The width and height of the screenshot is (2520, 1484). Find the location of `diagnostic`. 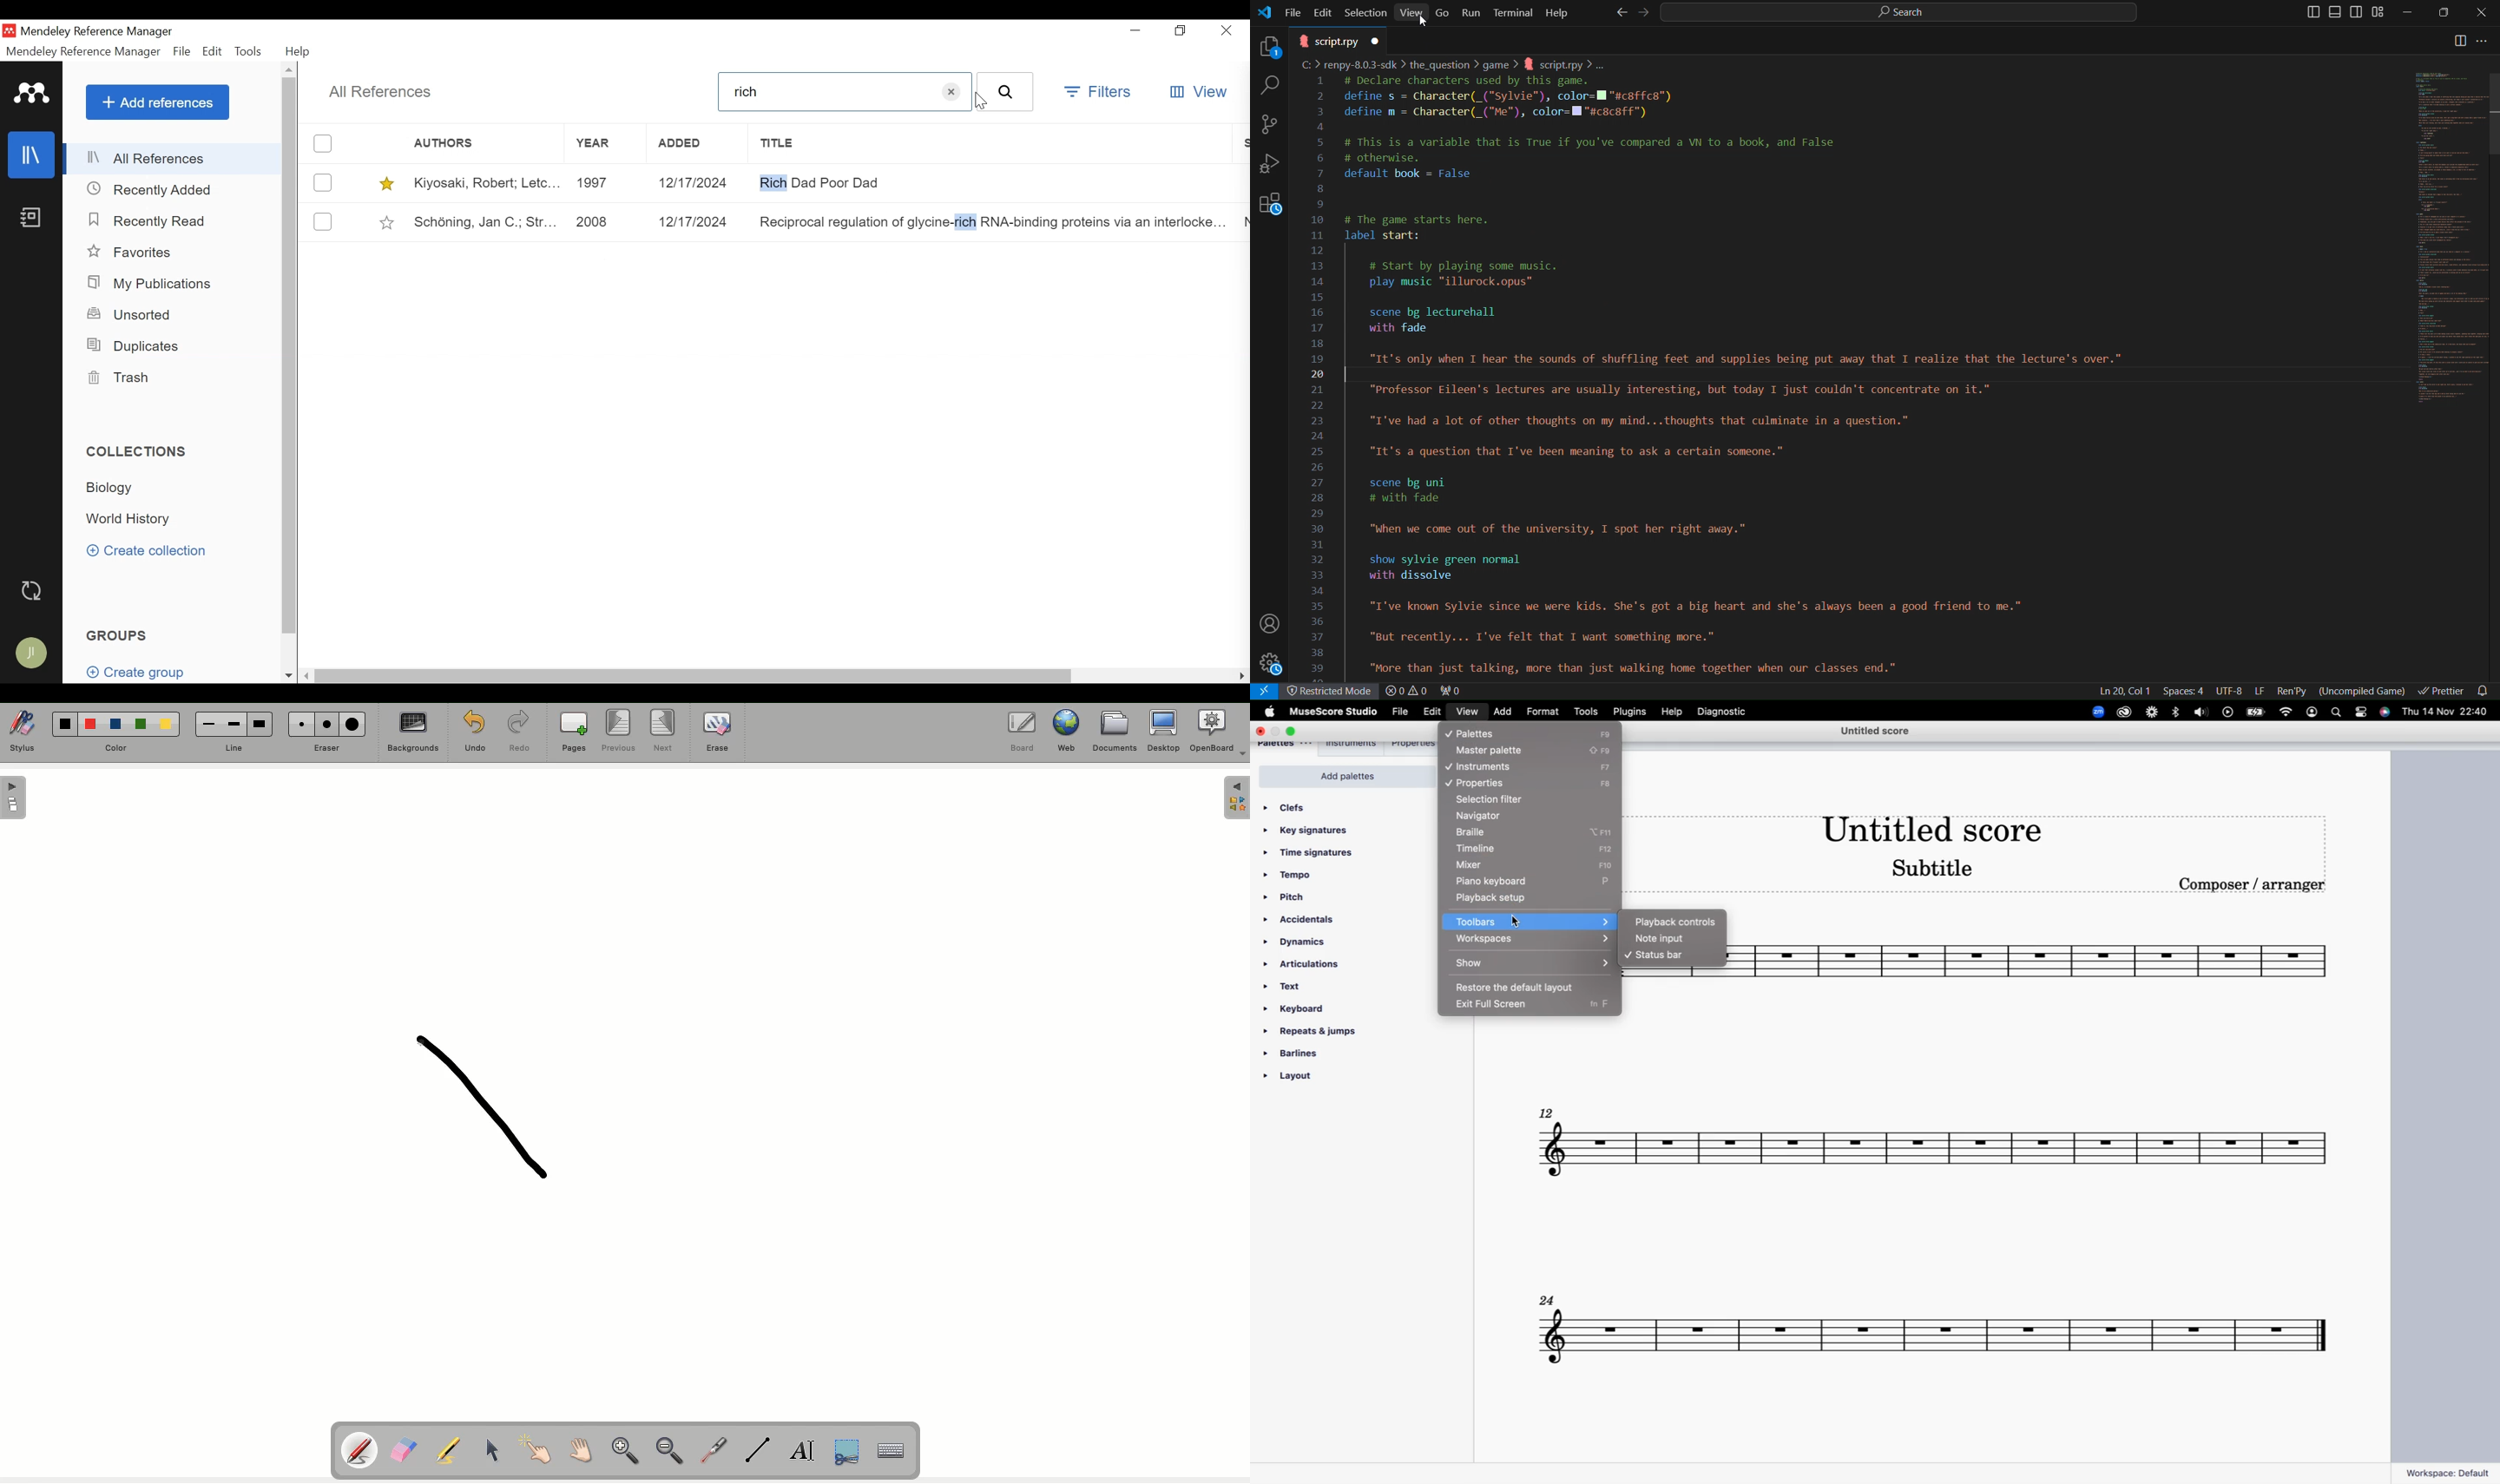

diagnostic is located at coordinates (1730, 713).